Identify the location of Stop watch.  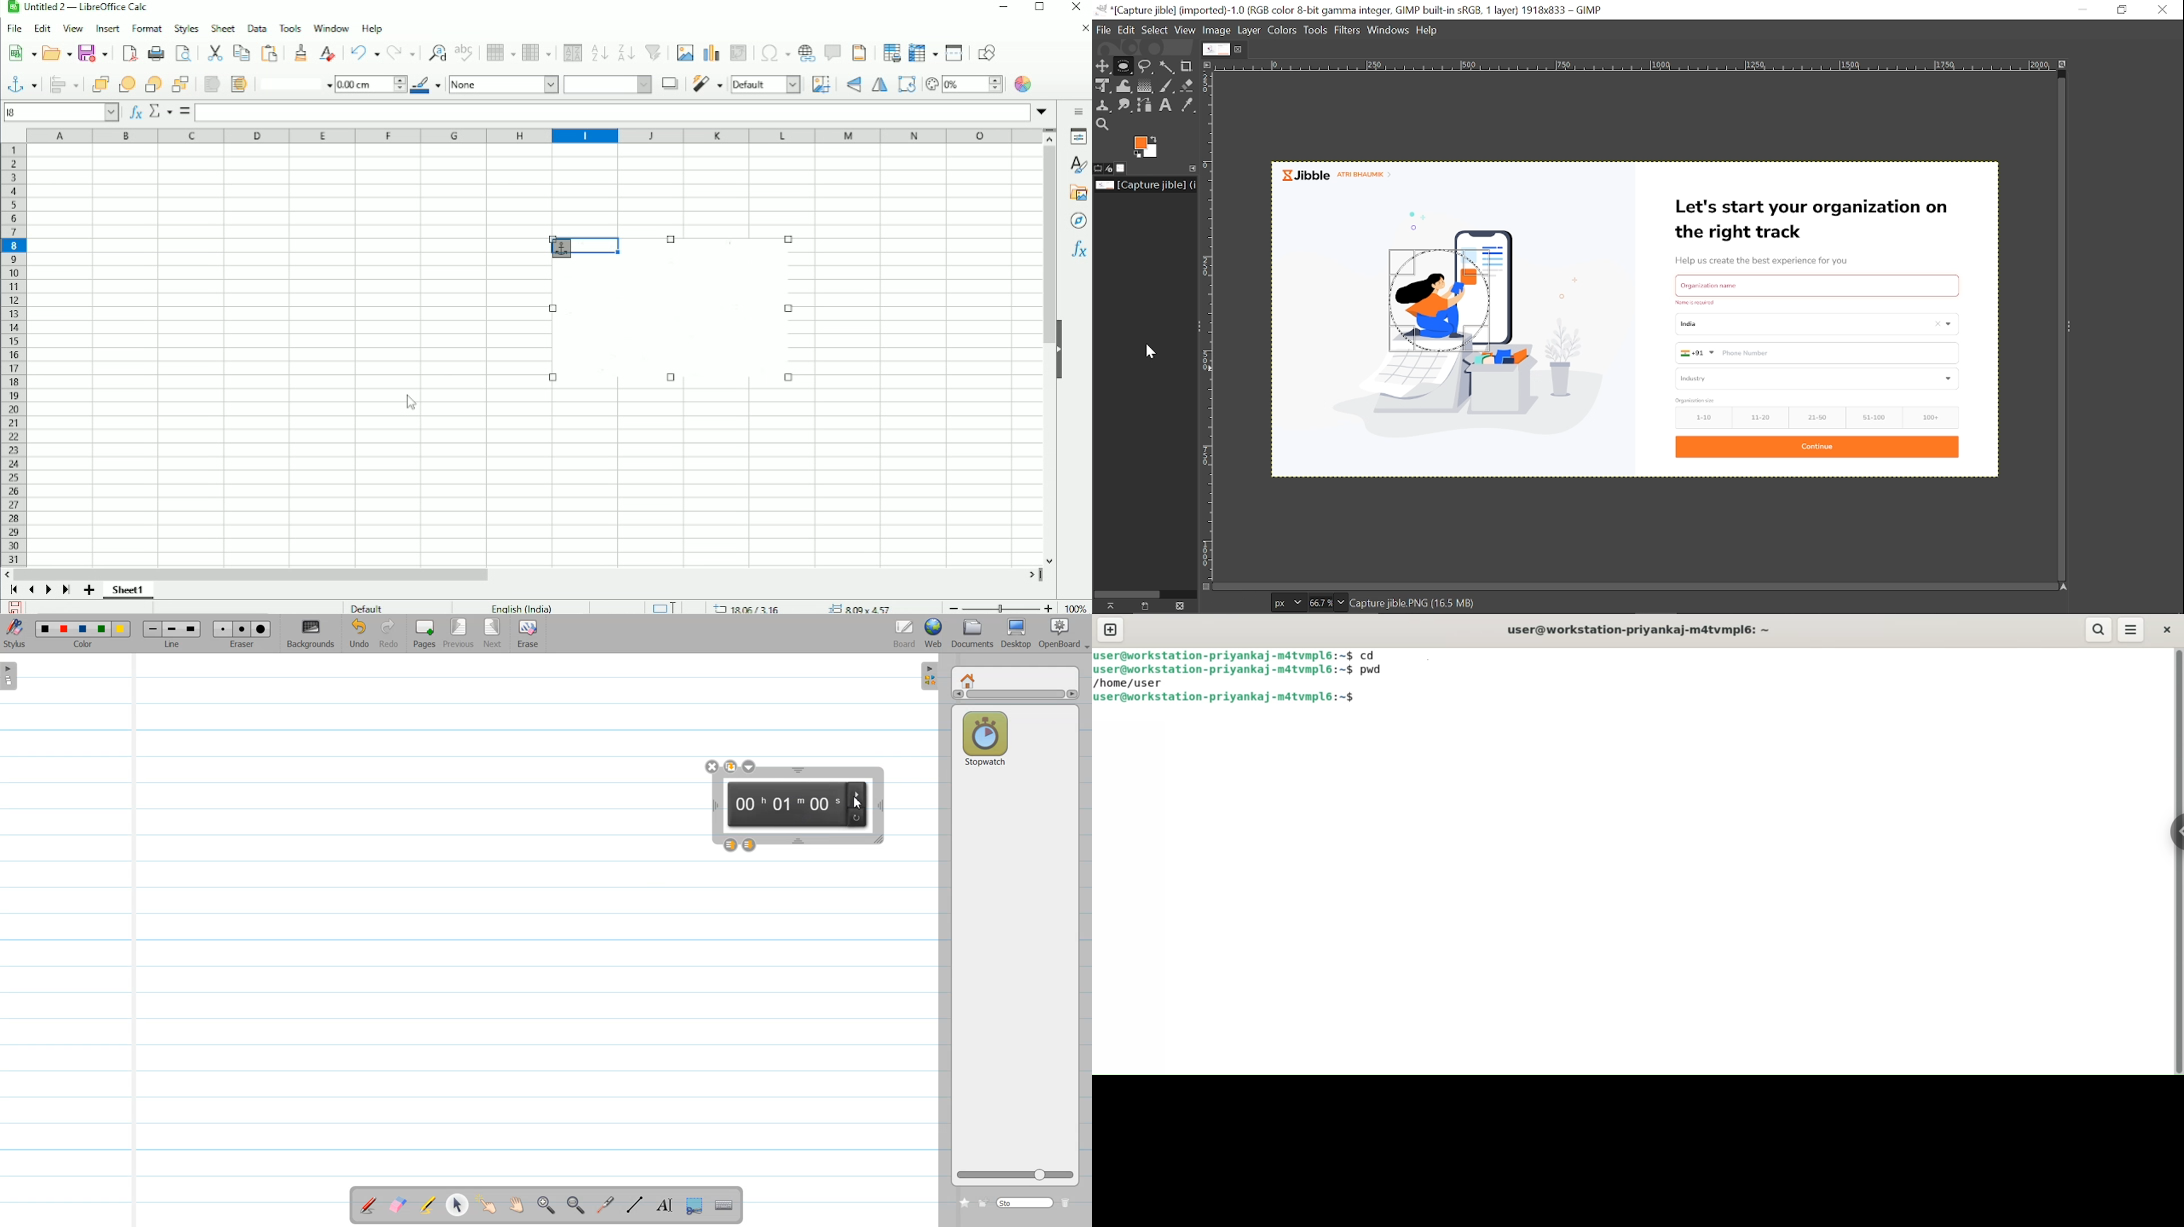
(985, 736).